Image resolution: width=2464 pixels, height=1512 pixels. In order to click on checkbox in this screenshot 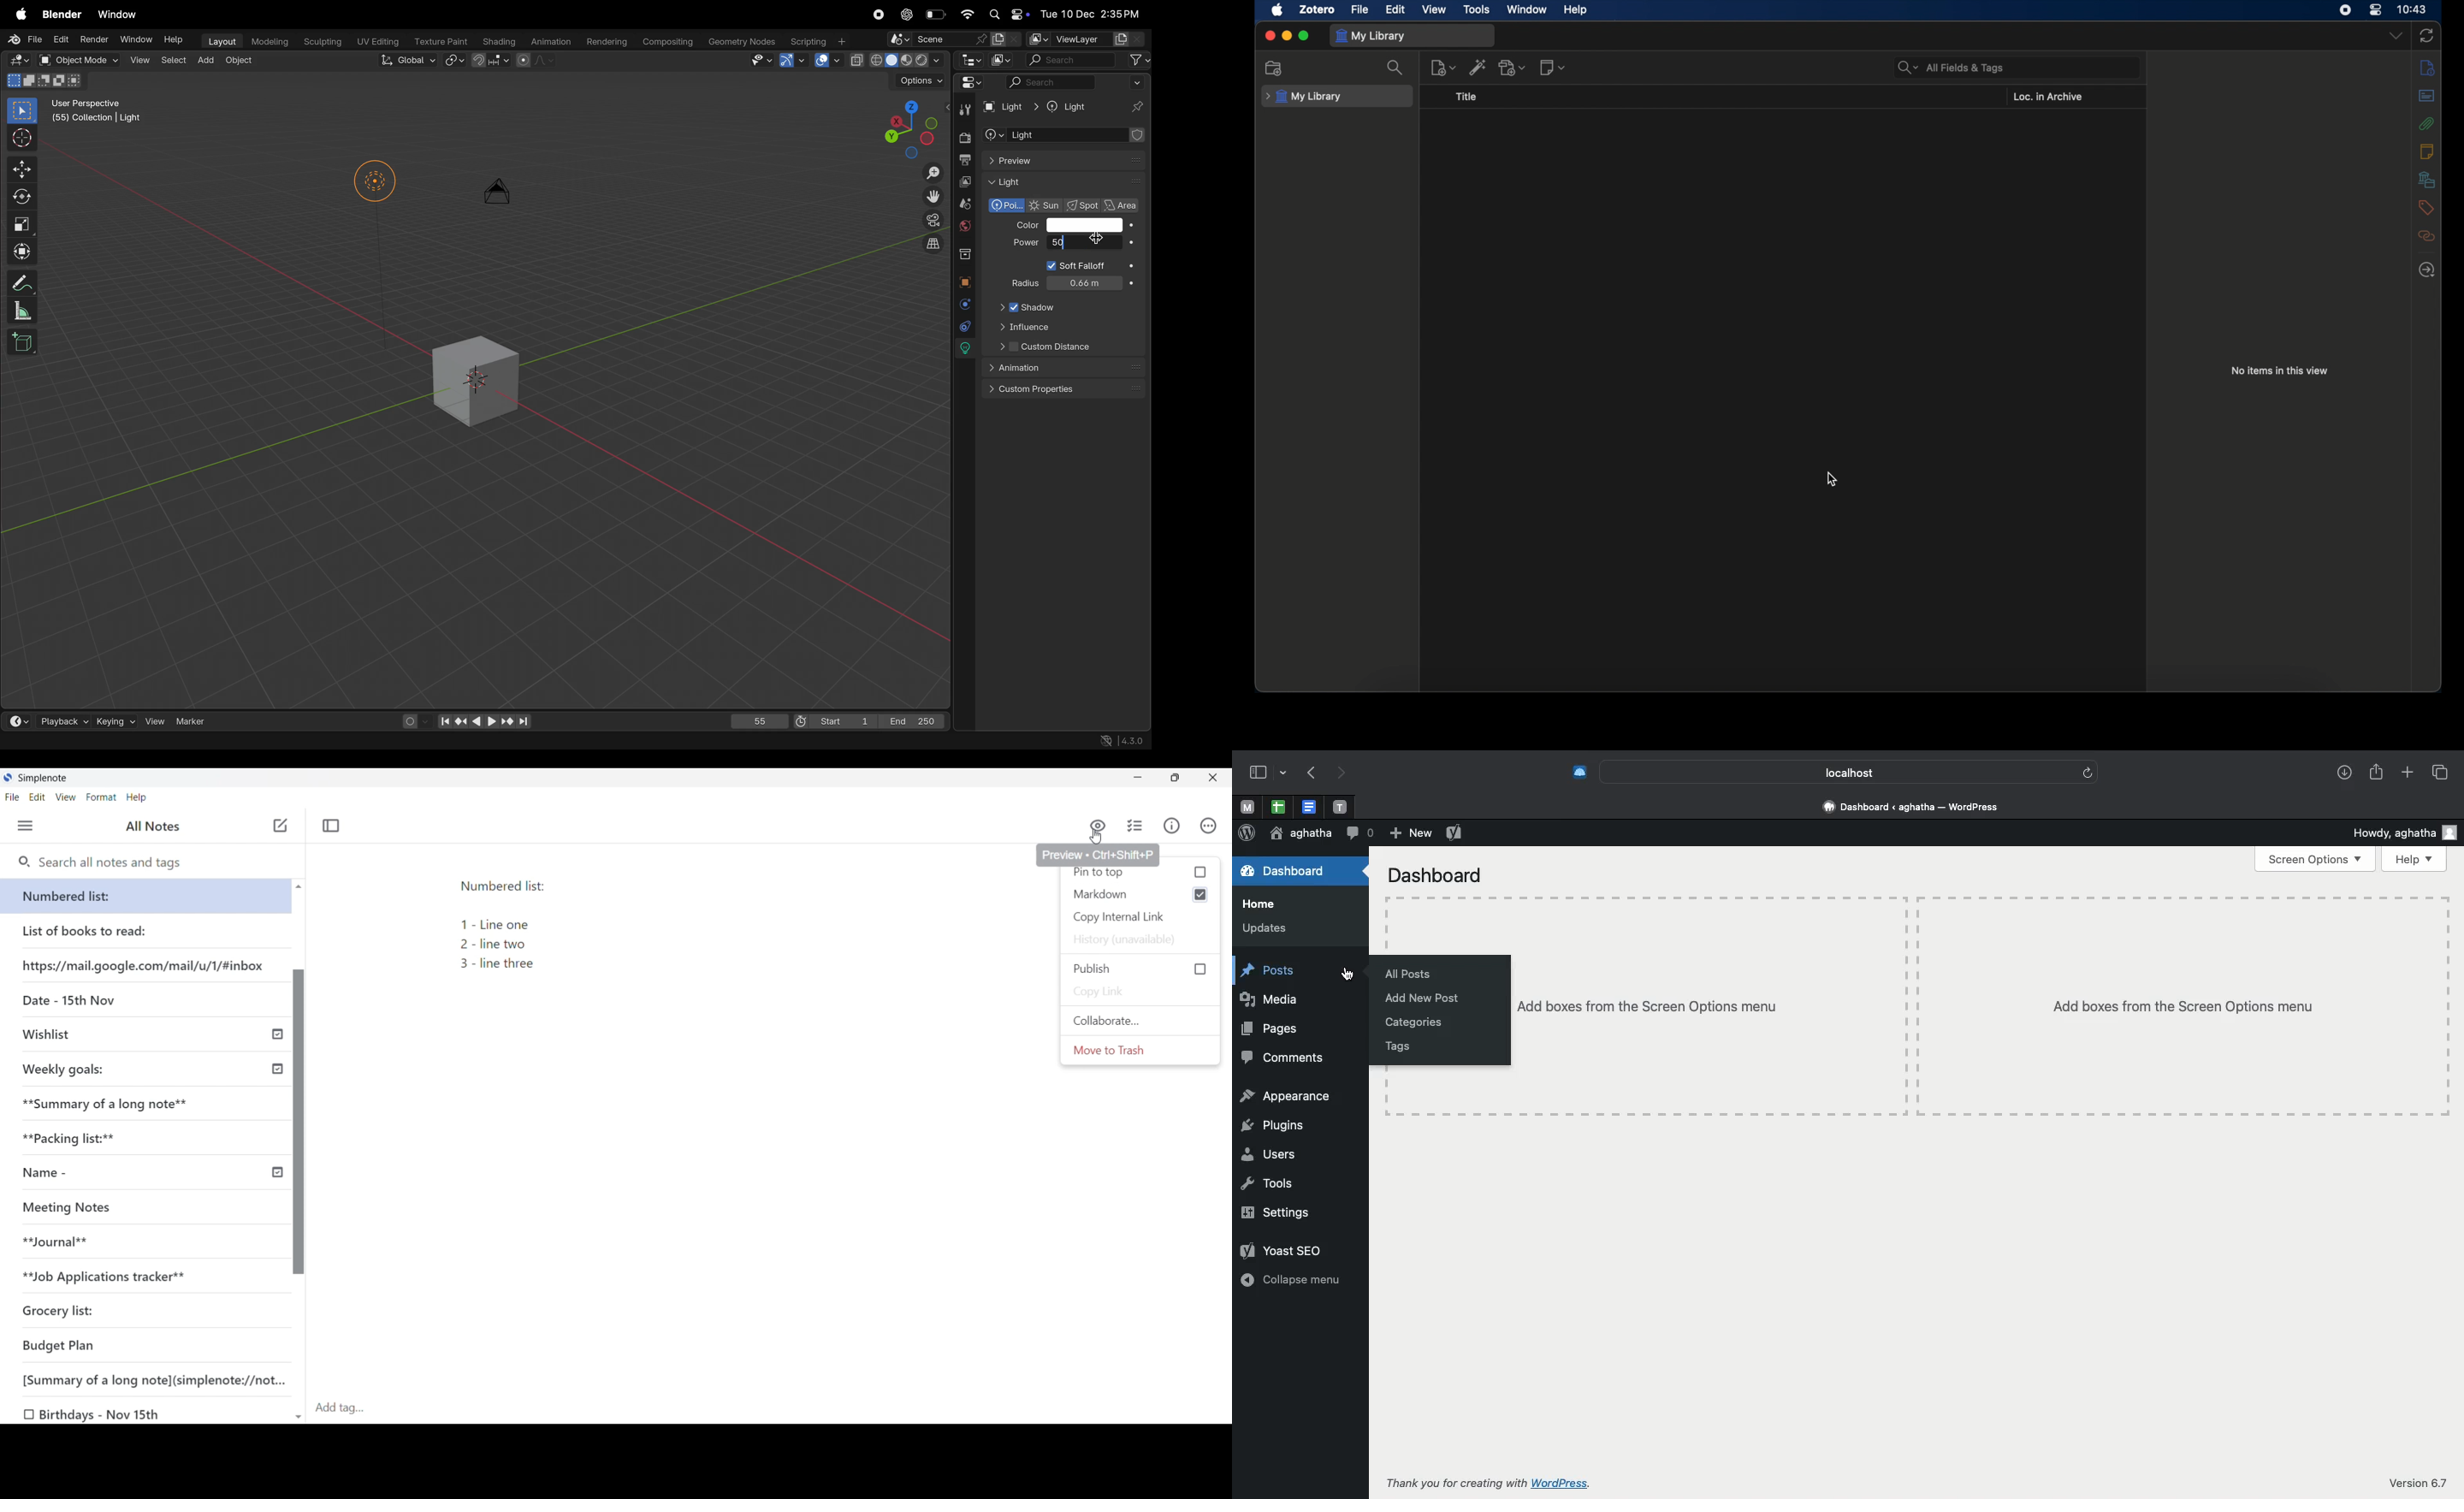, I will do `click(28, 1413)`.